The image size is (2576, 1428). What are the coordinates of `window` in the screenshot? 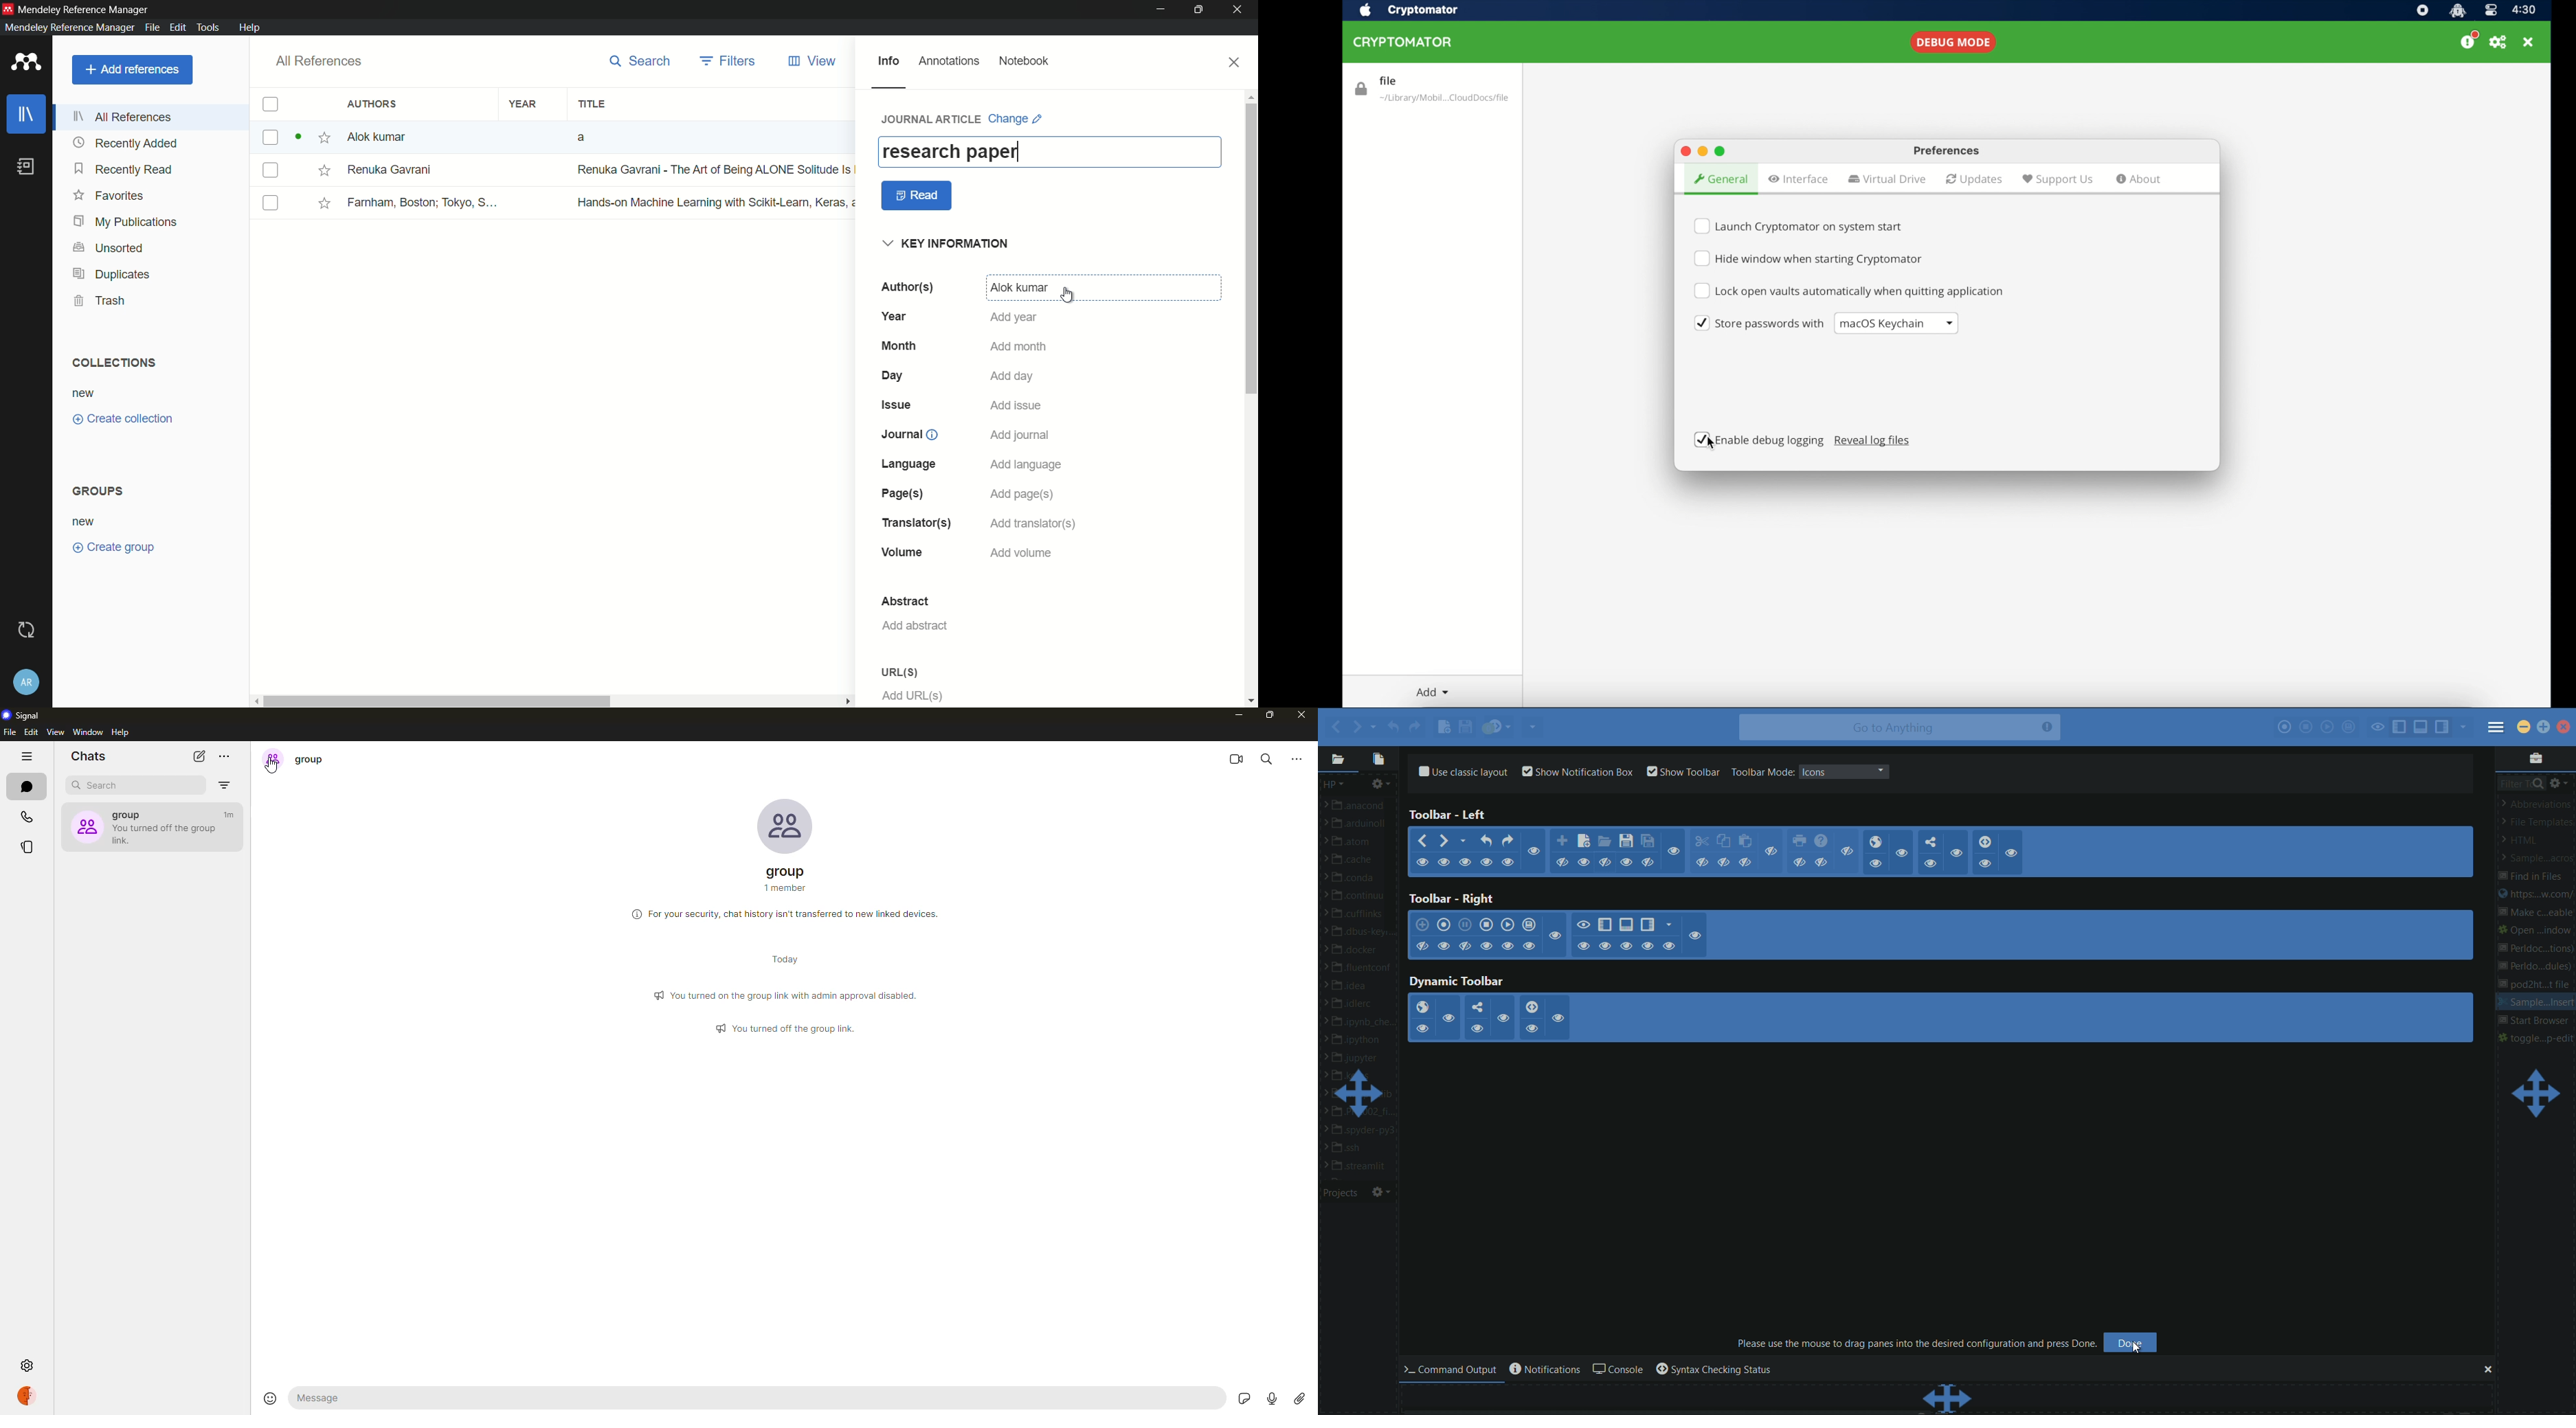 It's located at (88, 732).